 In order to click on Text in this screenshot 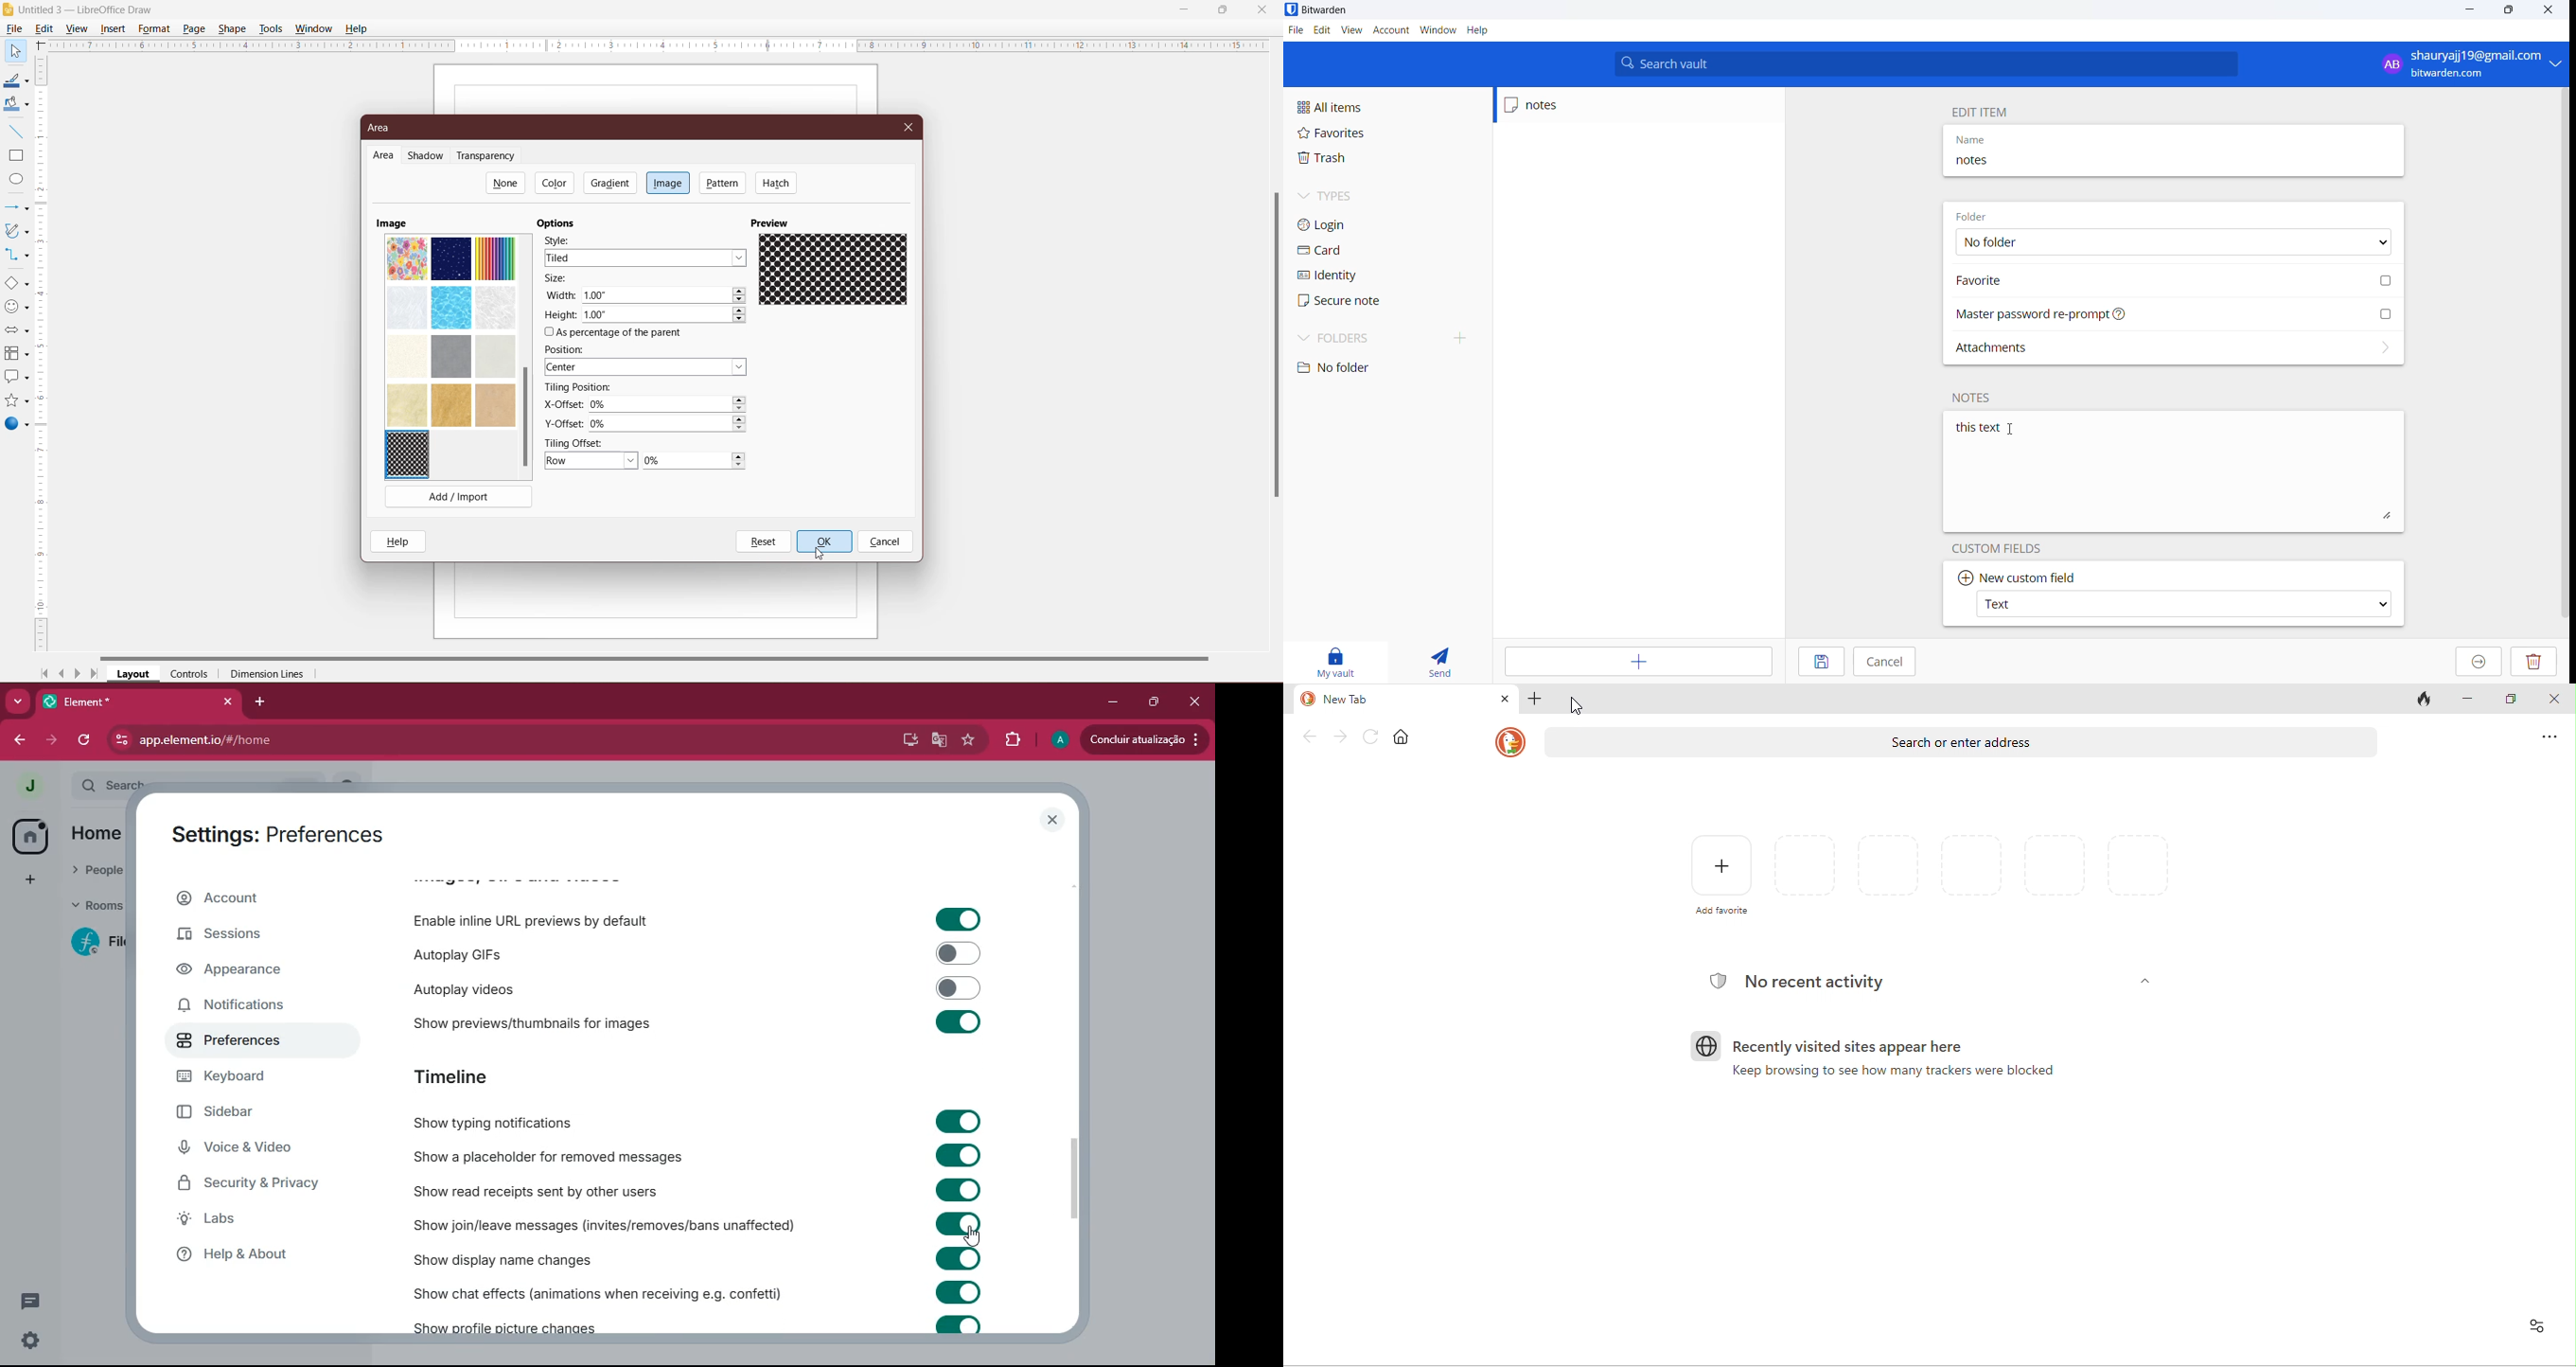, I will do `click(2187, 606)`.